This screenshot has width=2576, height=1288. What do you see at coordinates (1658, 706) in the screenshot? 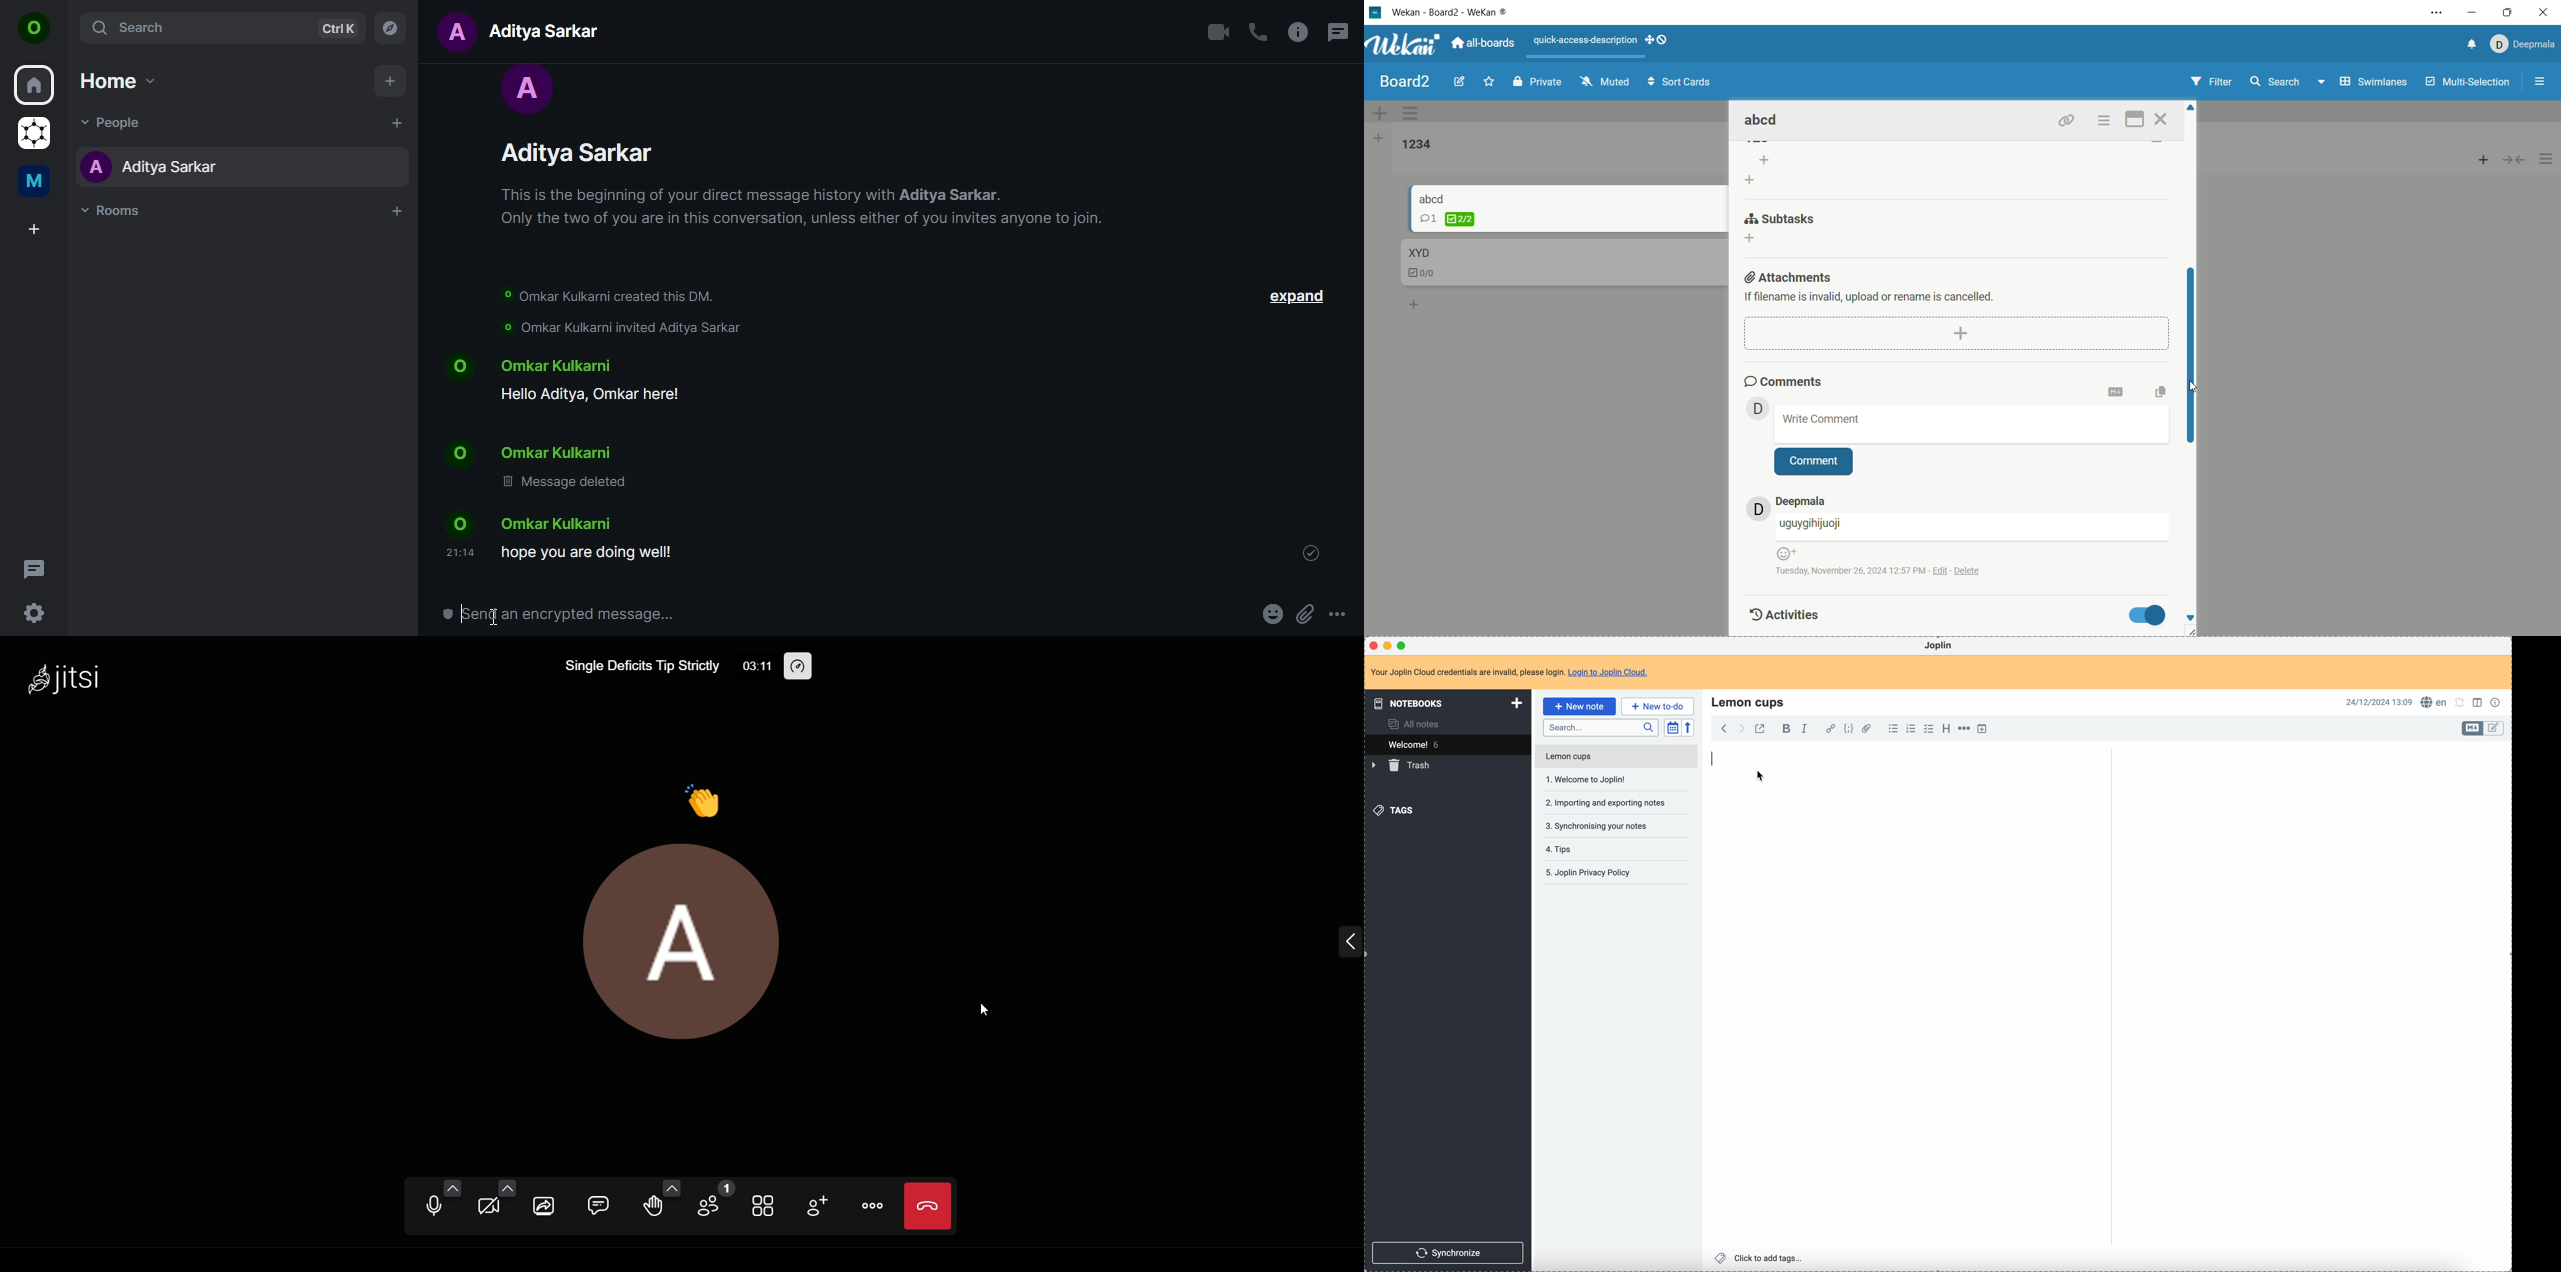
I see `new to-do` at bounding box center [1658, 706].